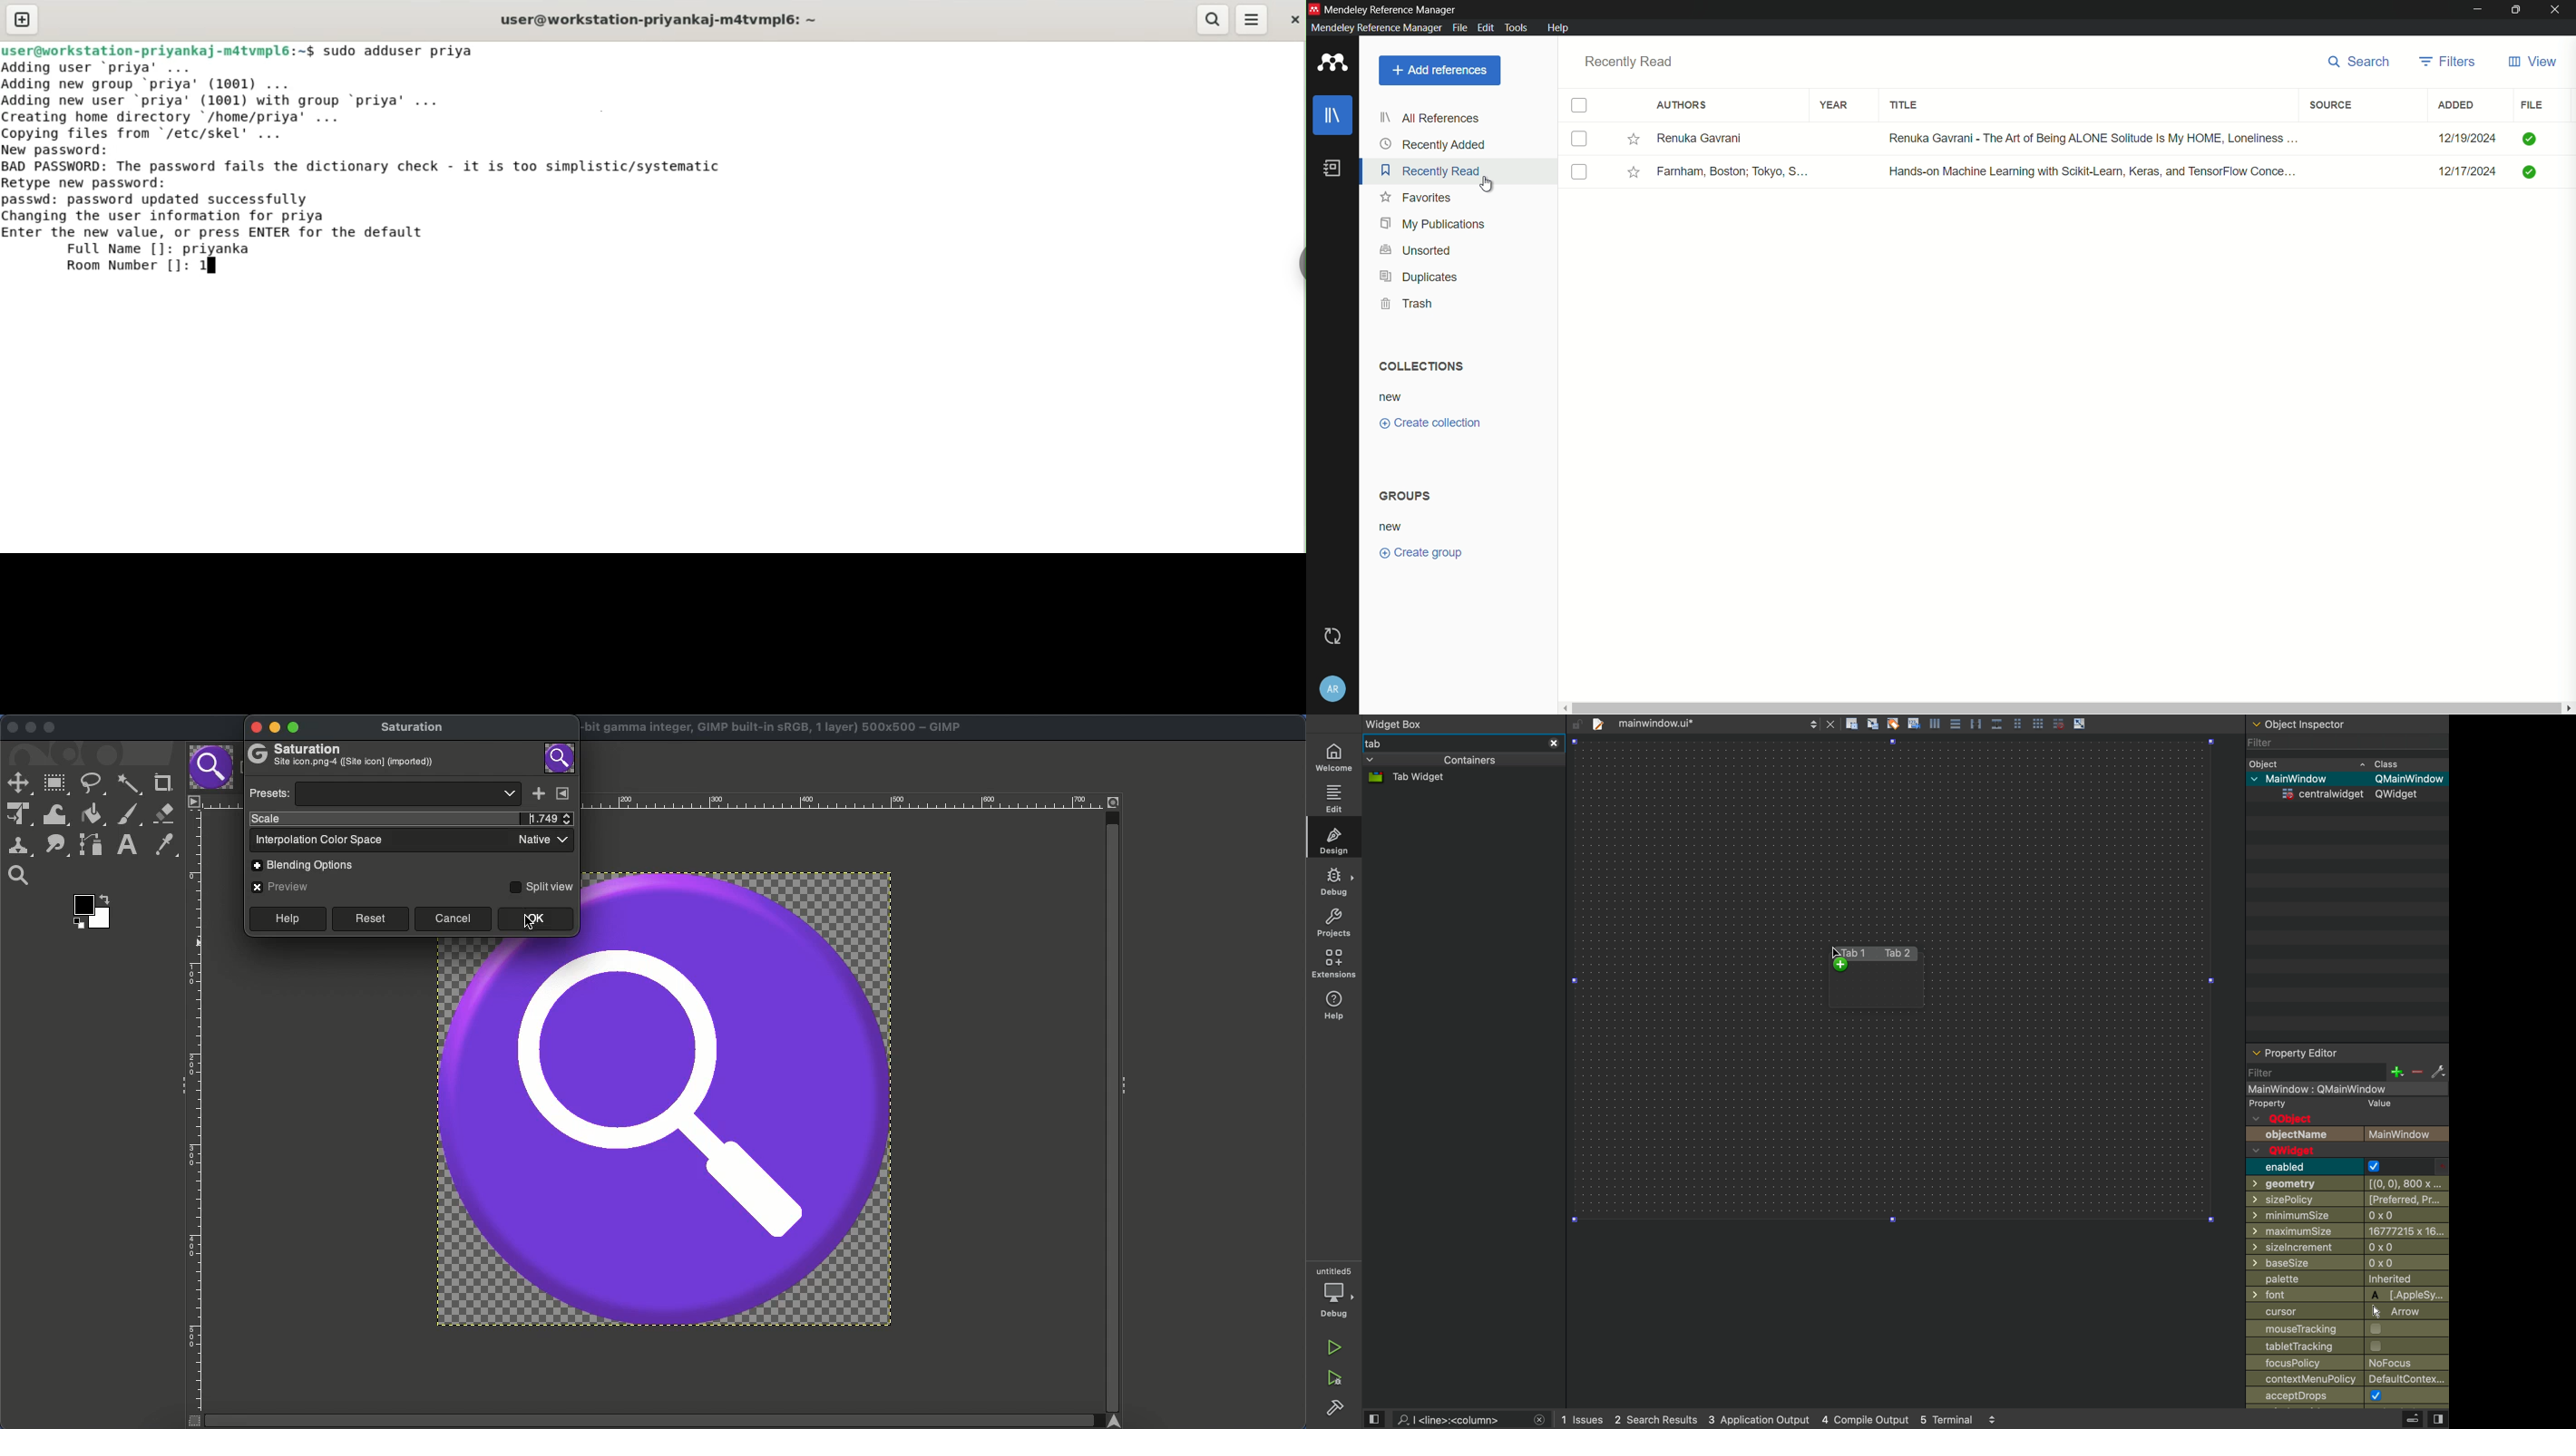 The image size is (2576, 1456). Describe the element at coordinates (659, 21) in the screenshot. I see `user@workstation-priyankaj-m4tvmpl6: ~` at that location.